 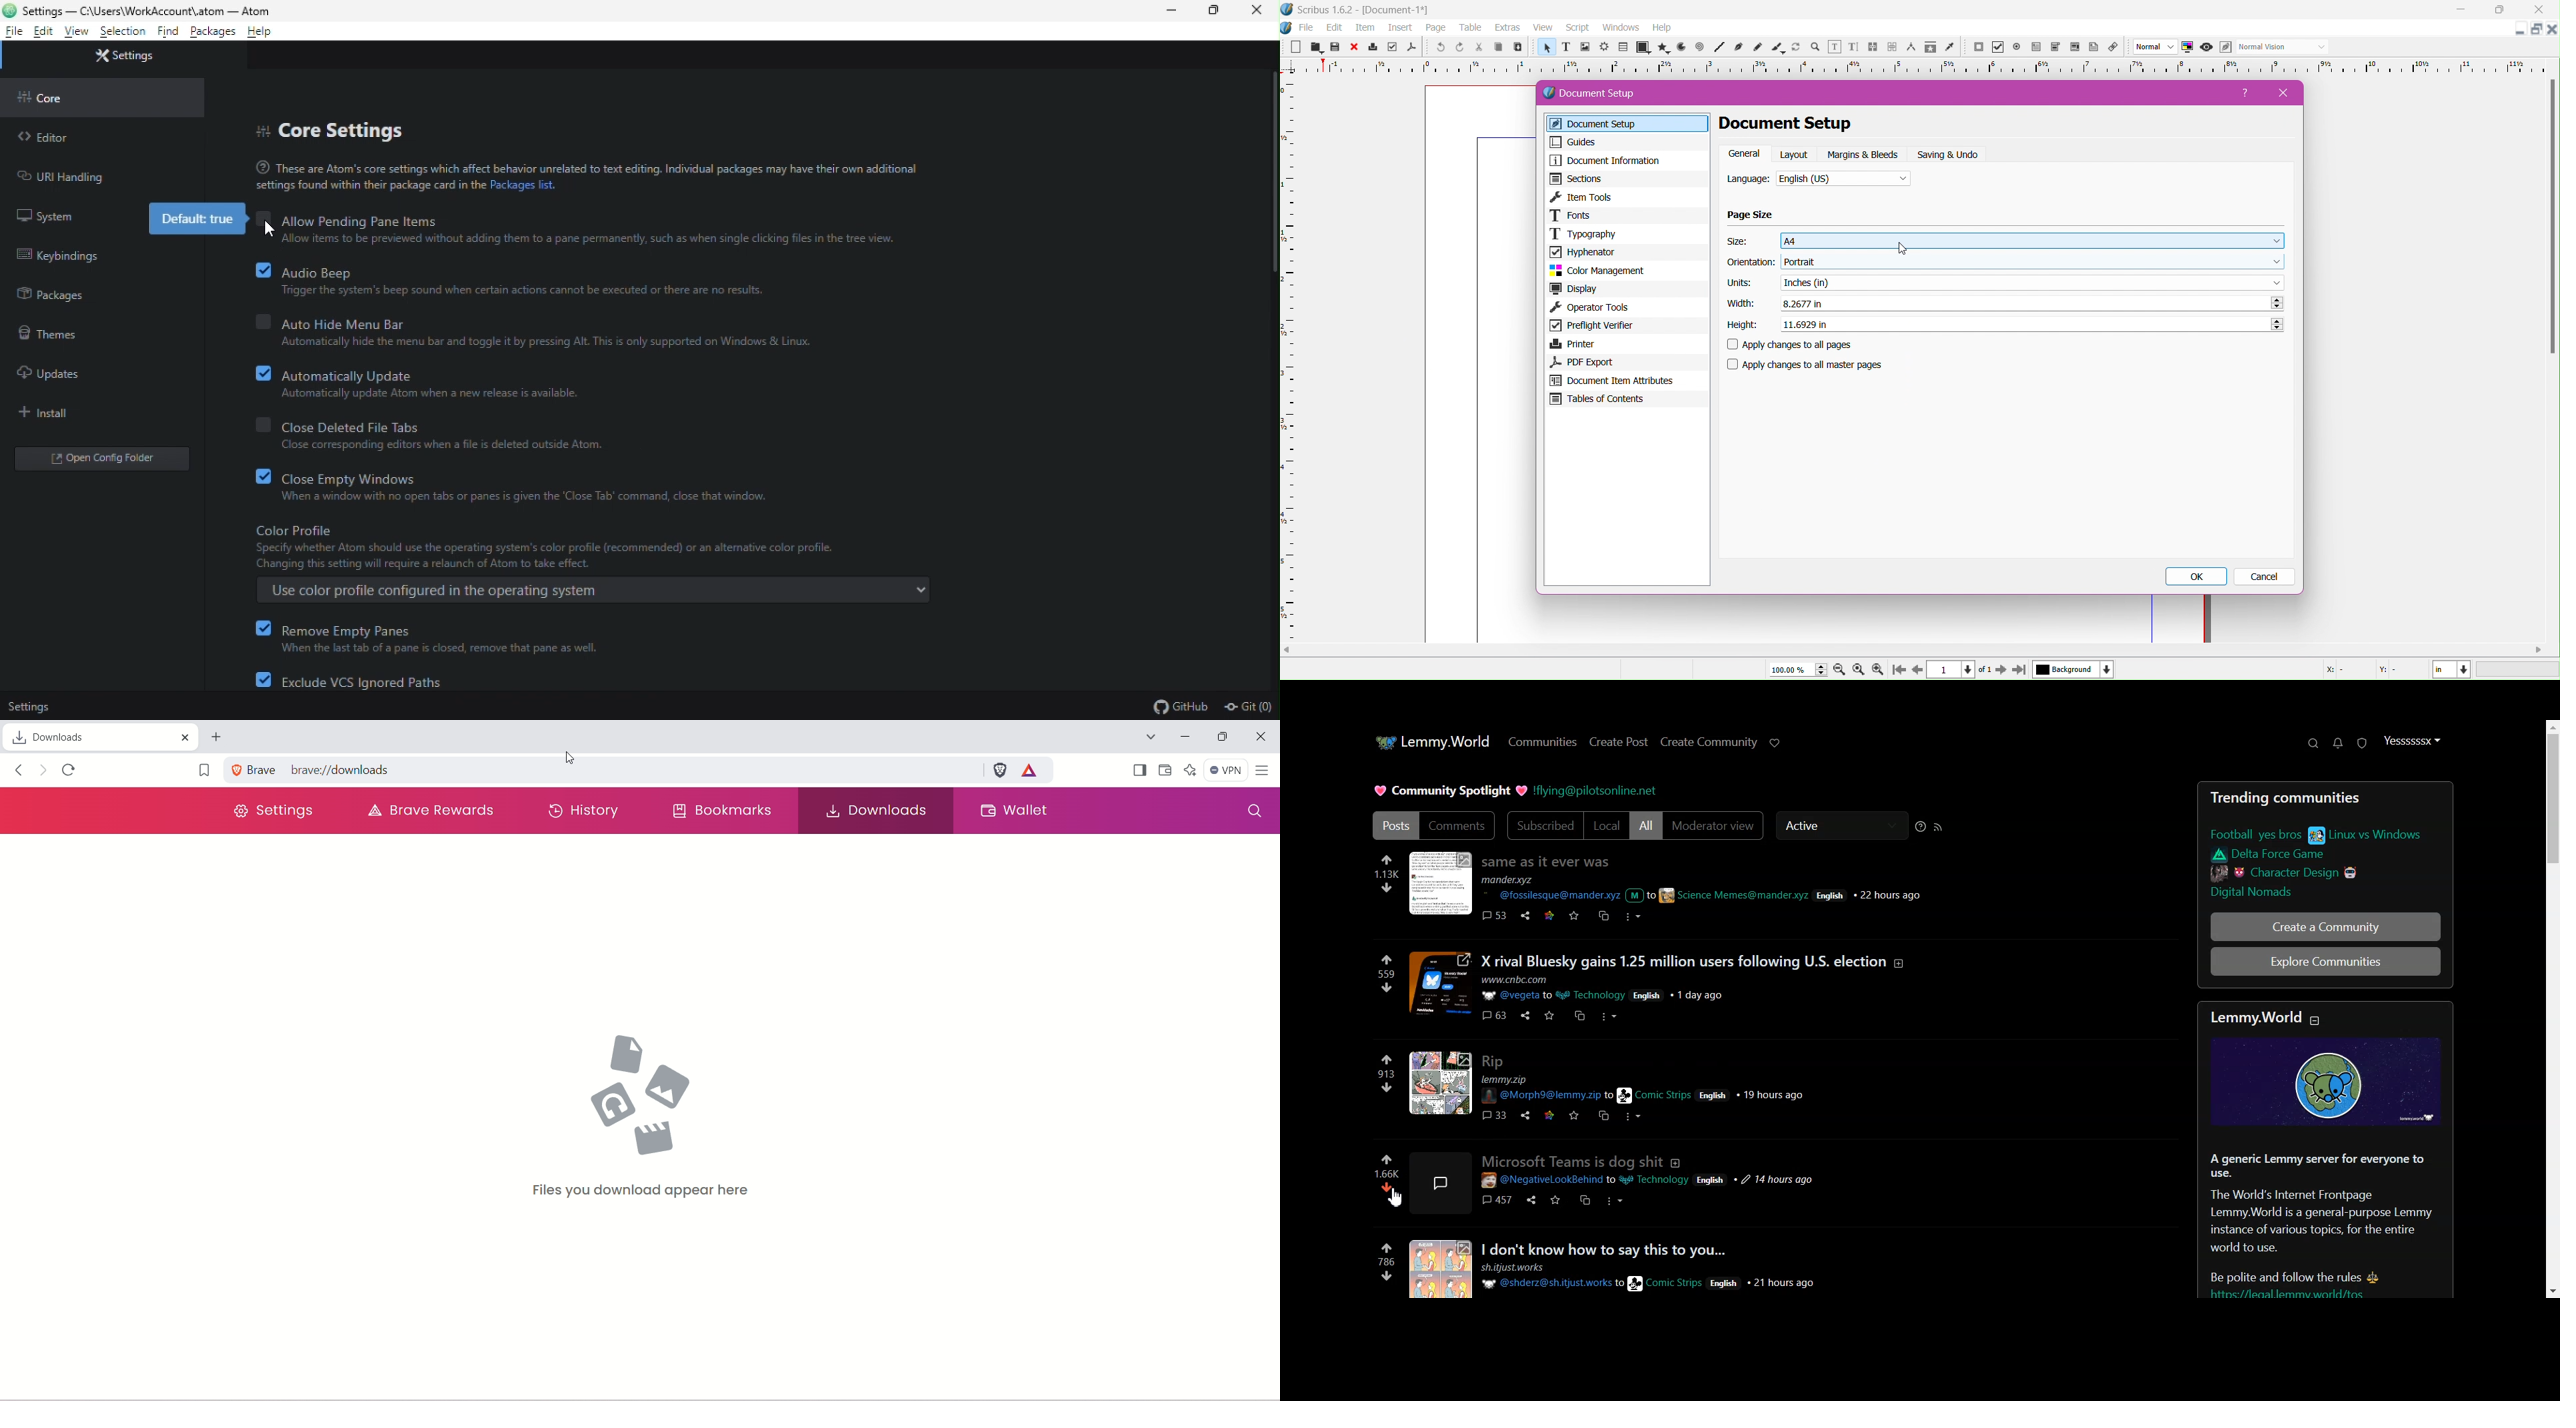 I want to click on Upvote, so click(x=1387, y=1166).